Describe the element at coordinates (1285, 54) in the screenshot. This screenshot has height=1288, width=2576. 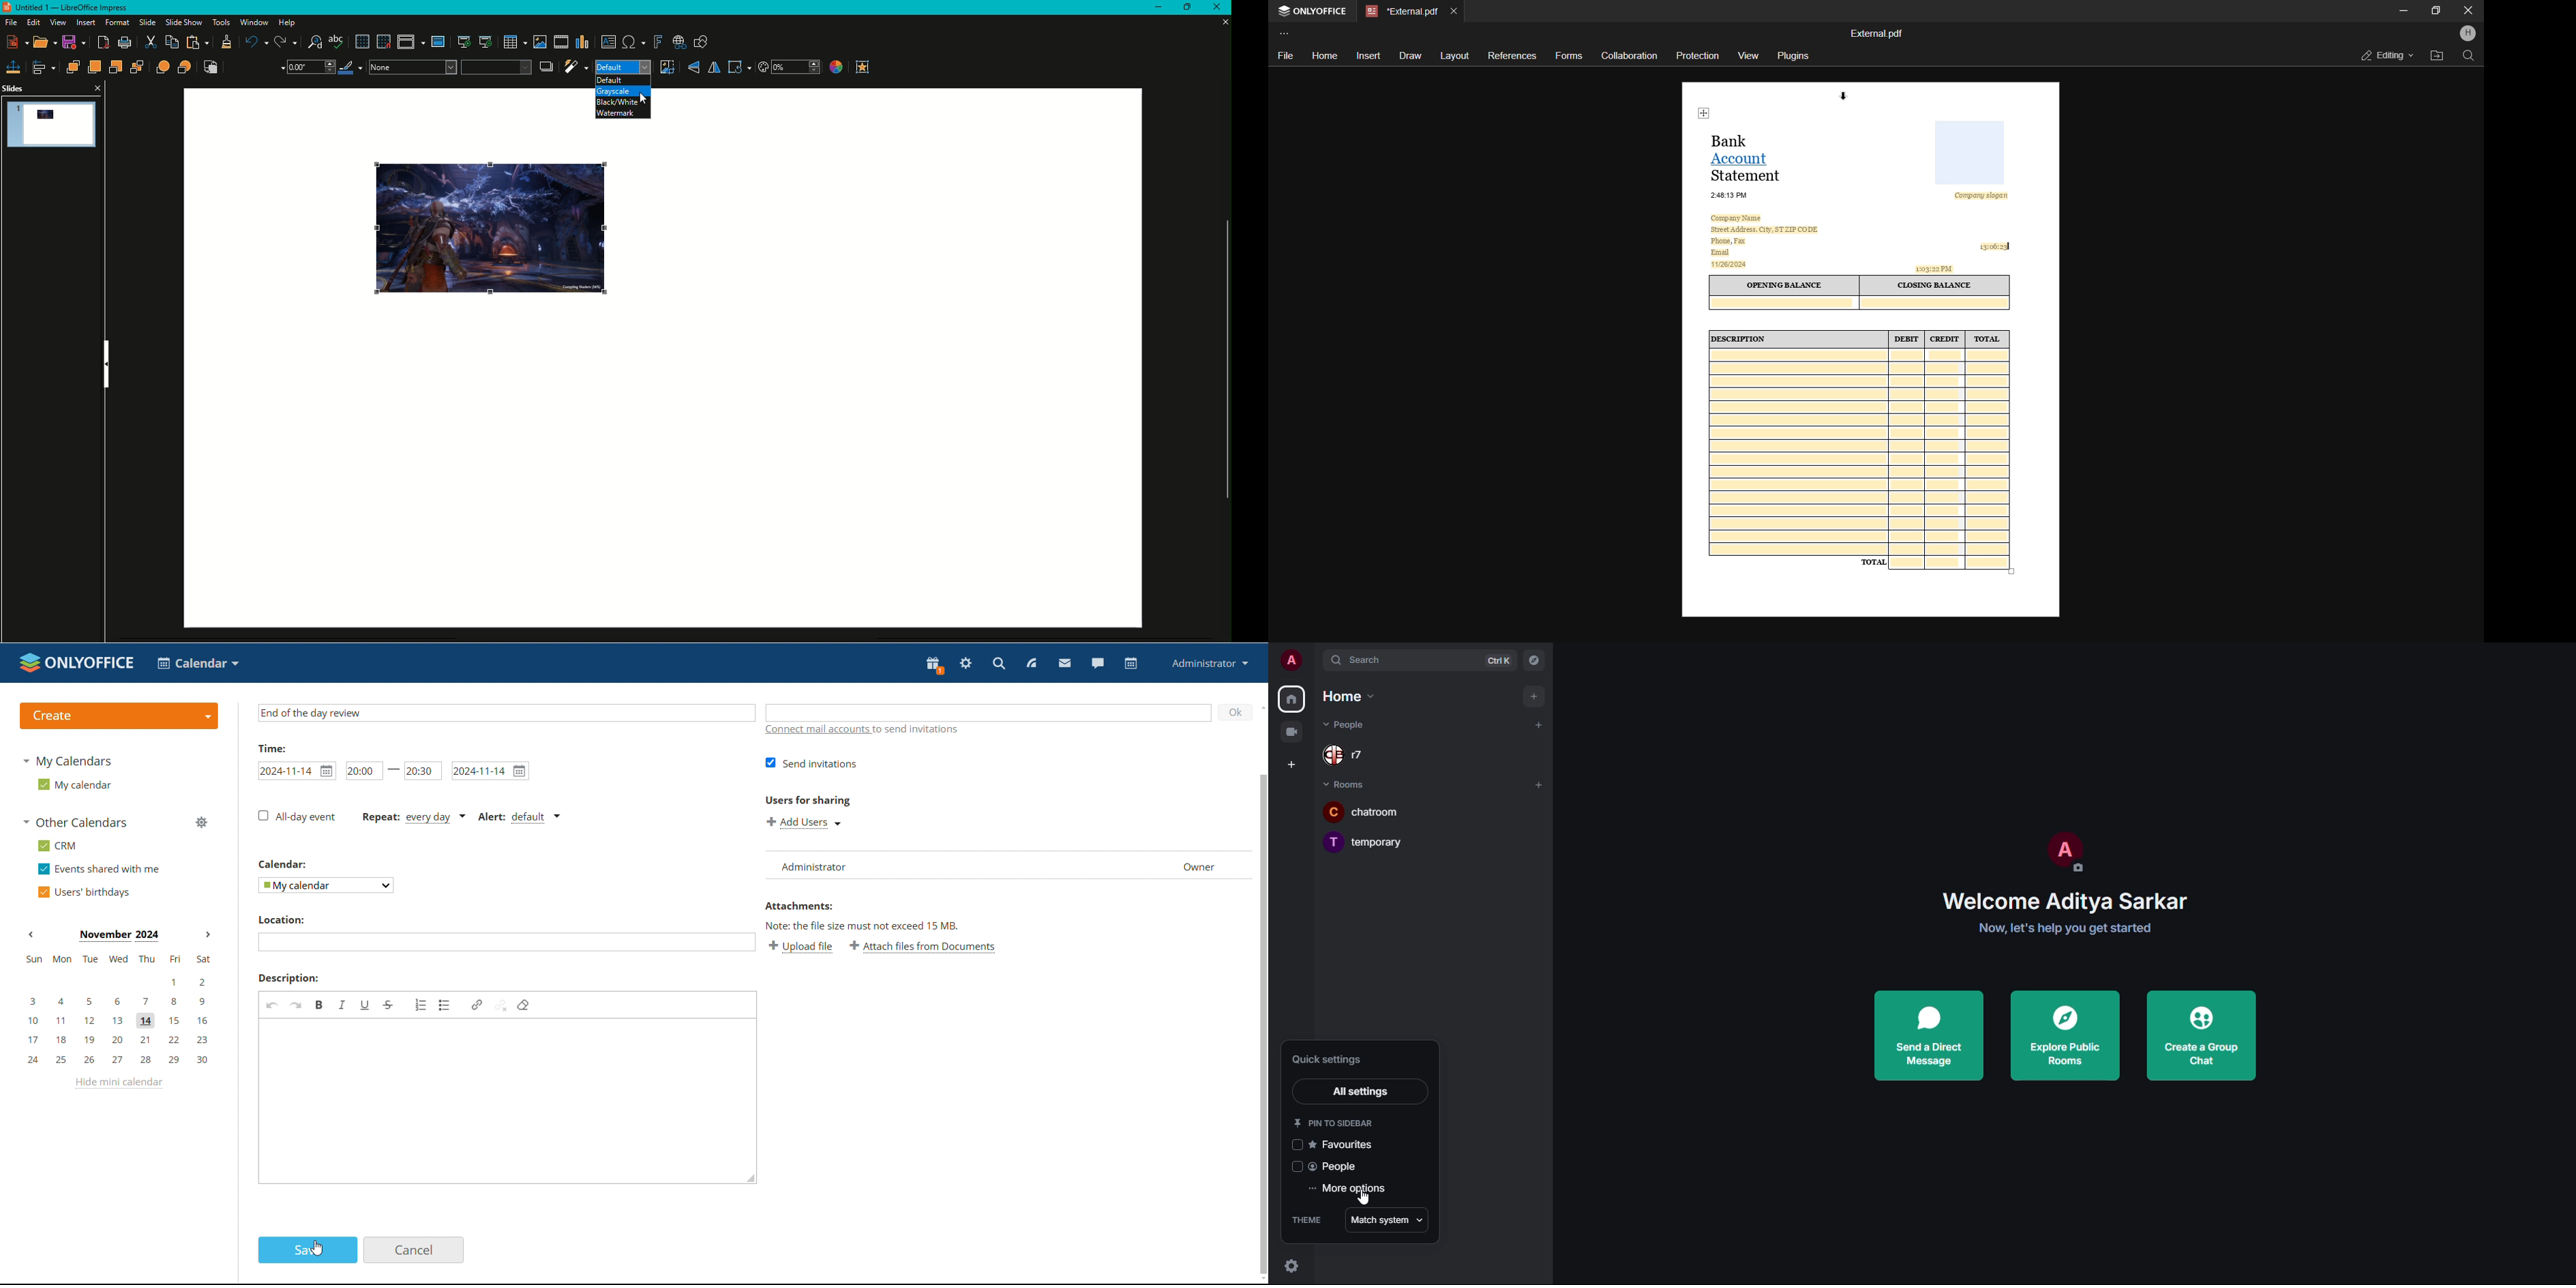
I see `file` at that location.